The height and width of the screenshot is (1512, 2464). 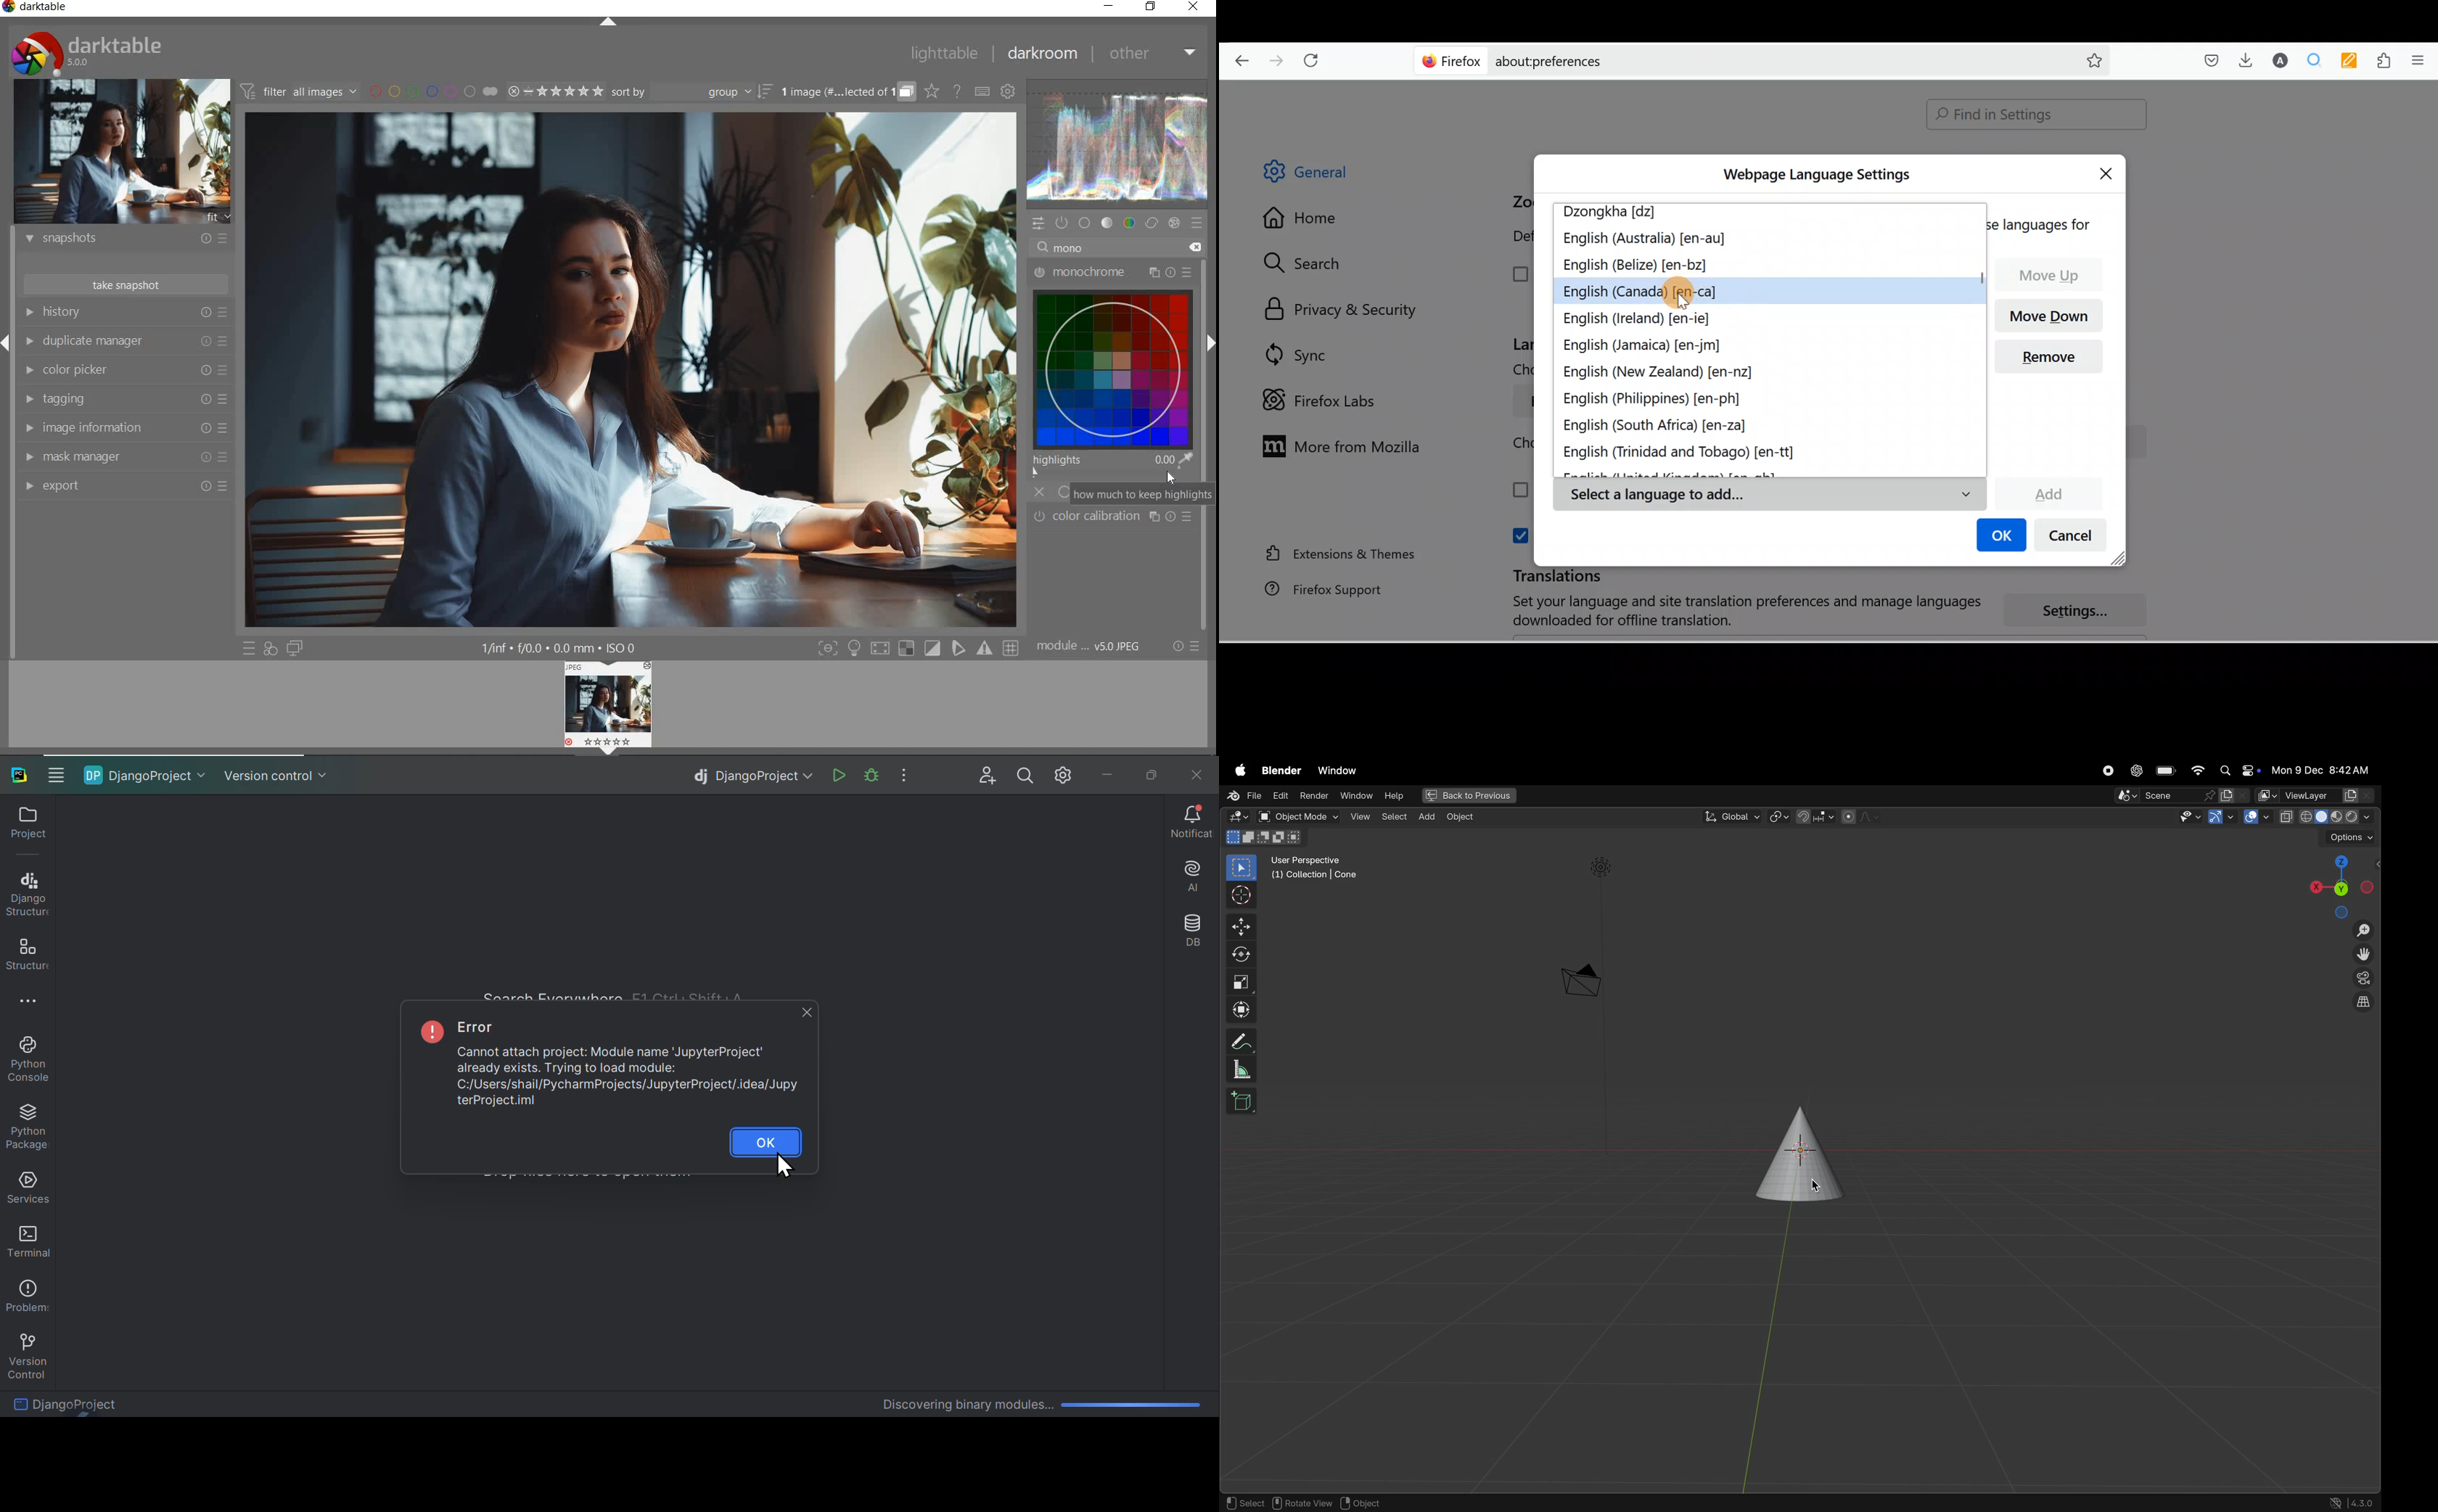 What do you see at coordinates (125, 241) in the screenshot?
I see `snapshots` at bounding box center [125, 241].